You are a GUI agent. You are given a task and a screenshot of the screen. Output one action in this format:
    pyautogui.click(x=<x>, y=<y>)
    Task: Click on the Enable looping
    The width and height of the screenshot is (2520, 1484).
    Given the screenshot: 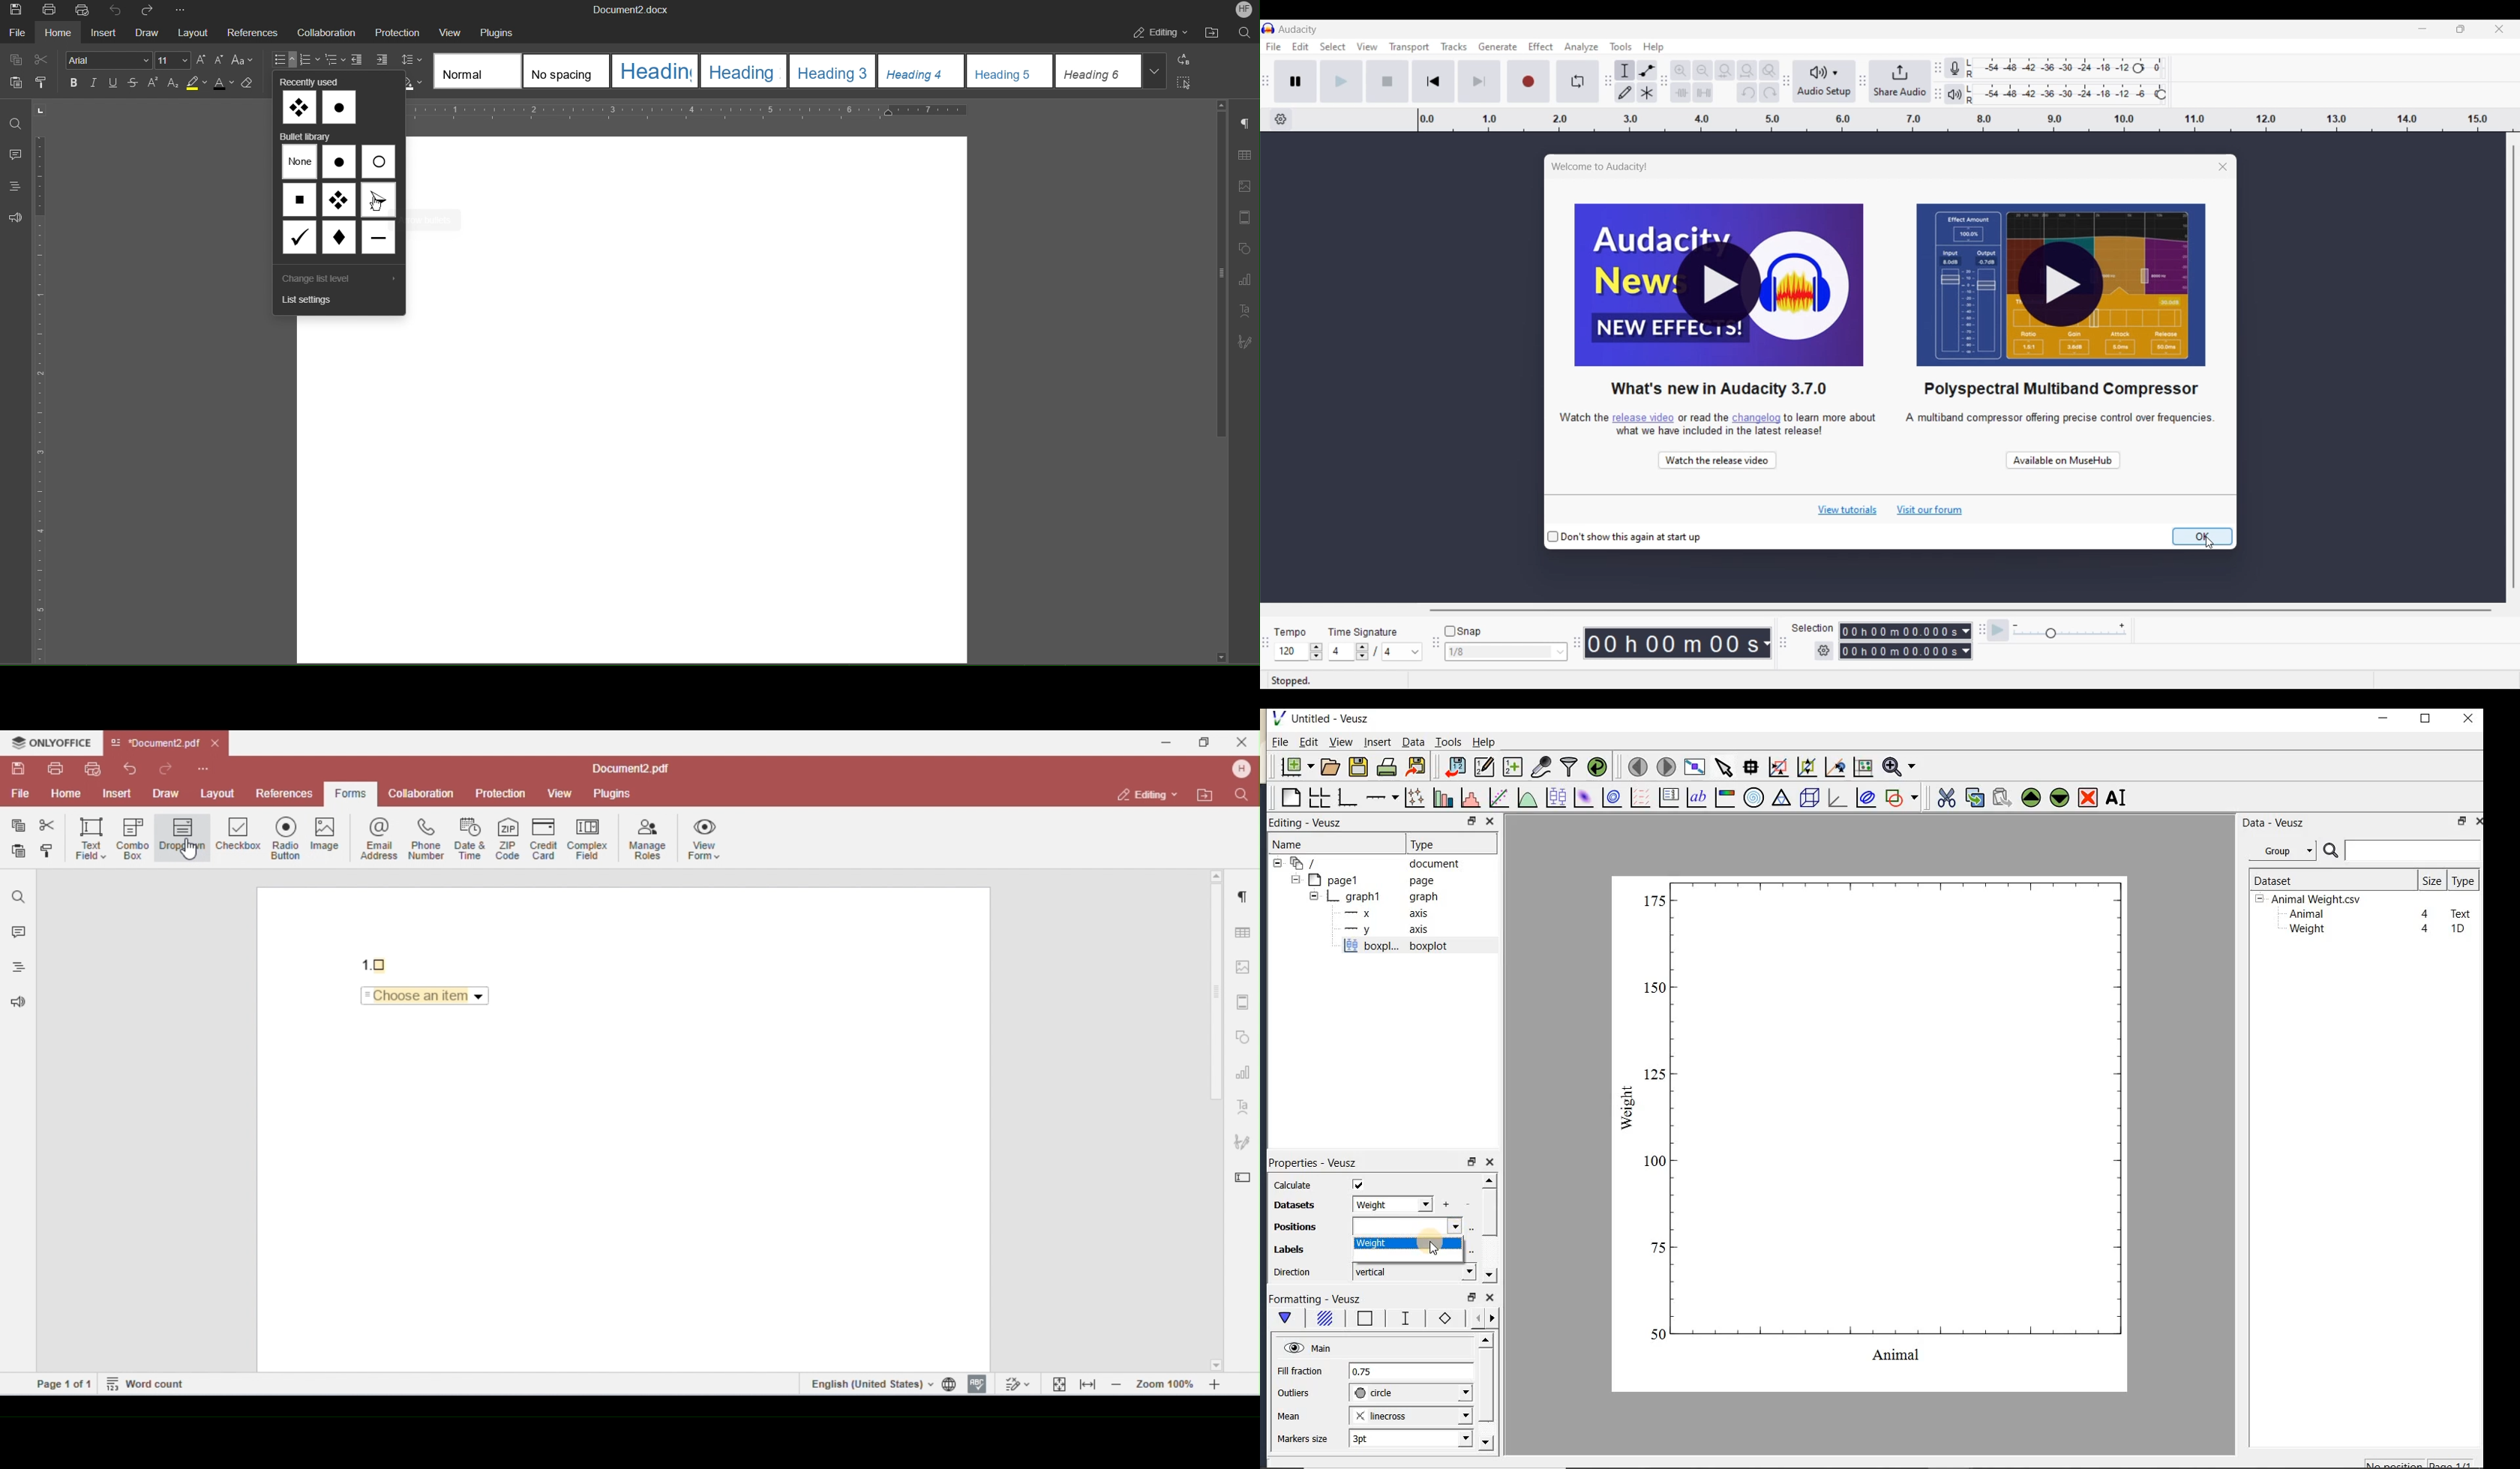 What is the action you would take?
    pyautogui.click(x=1578, y=81)
    